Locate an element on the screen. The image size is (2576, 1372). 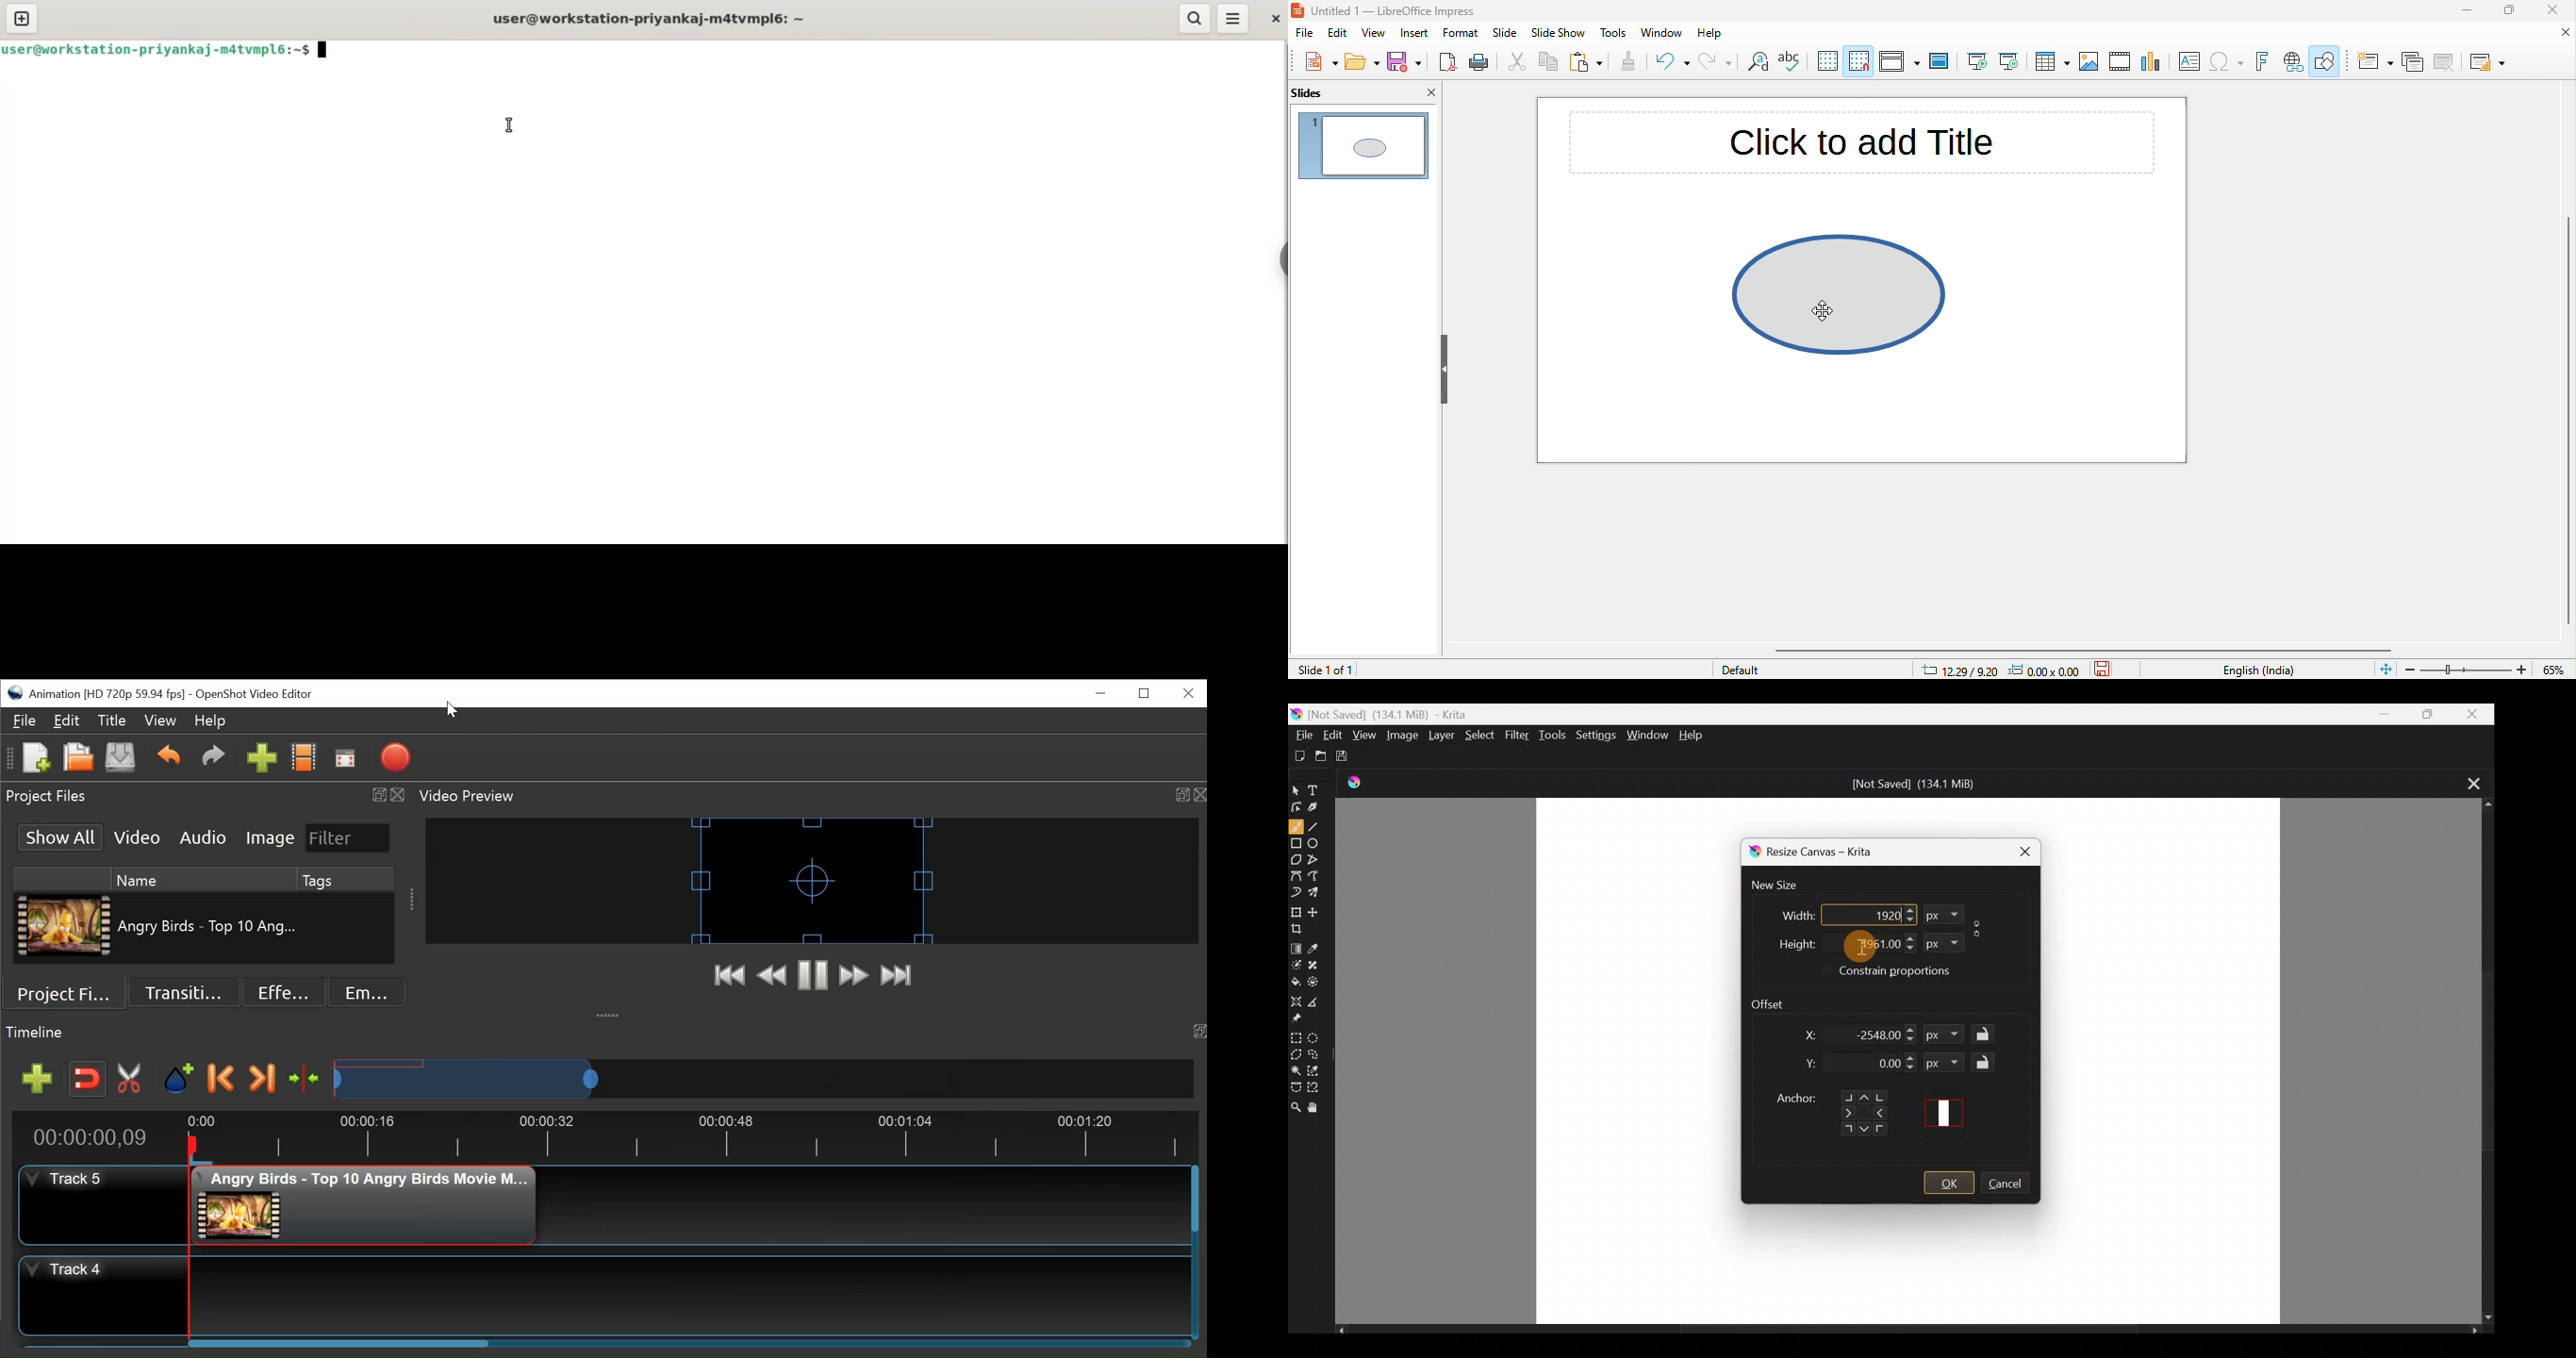
menu is located at coordinates (1232, 18).